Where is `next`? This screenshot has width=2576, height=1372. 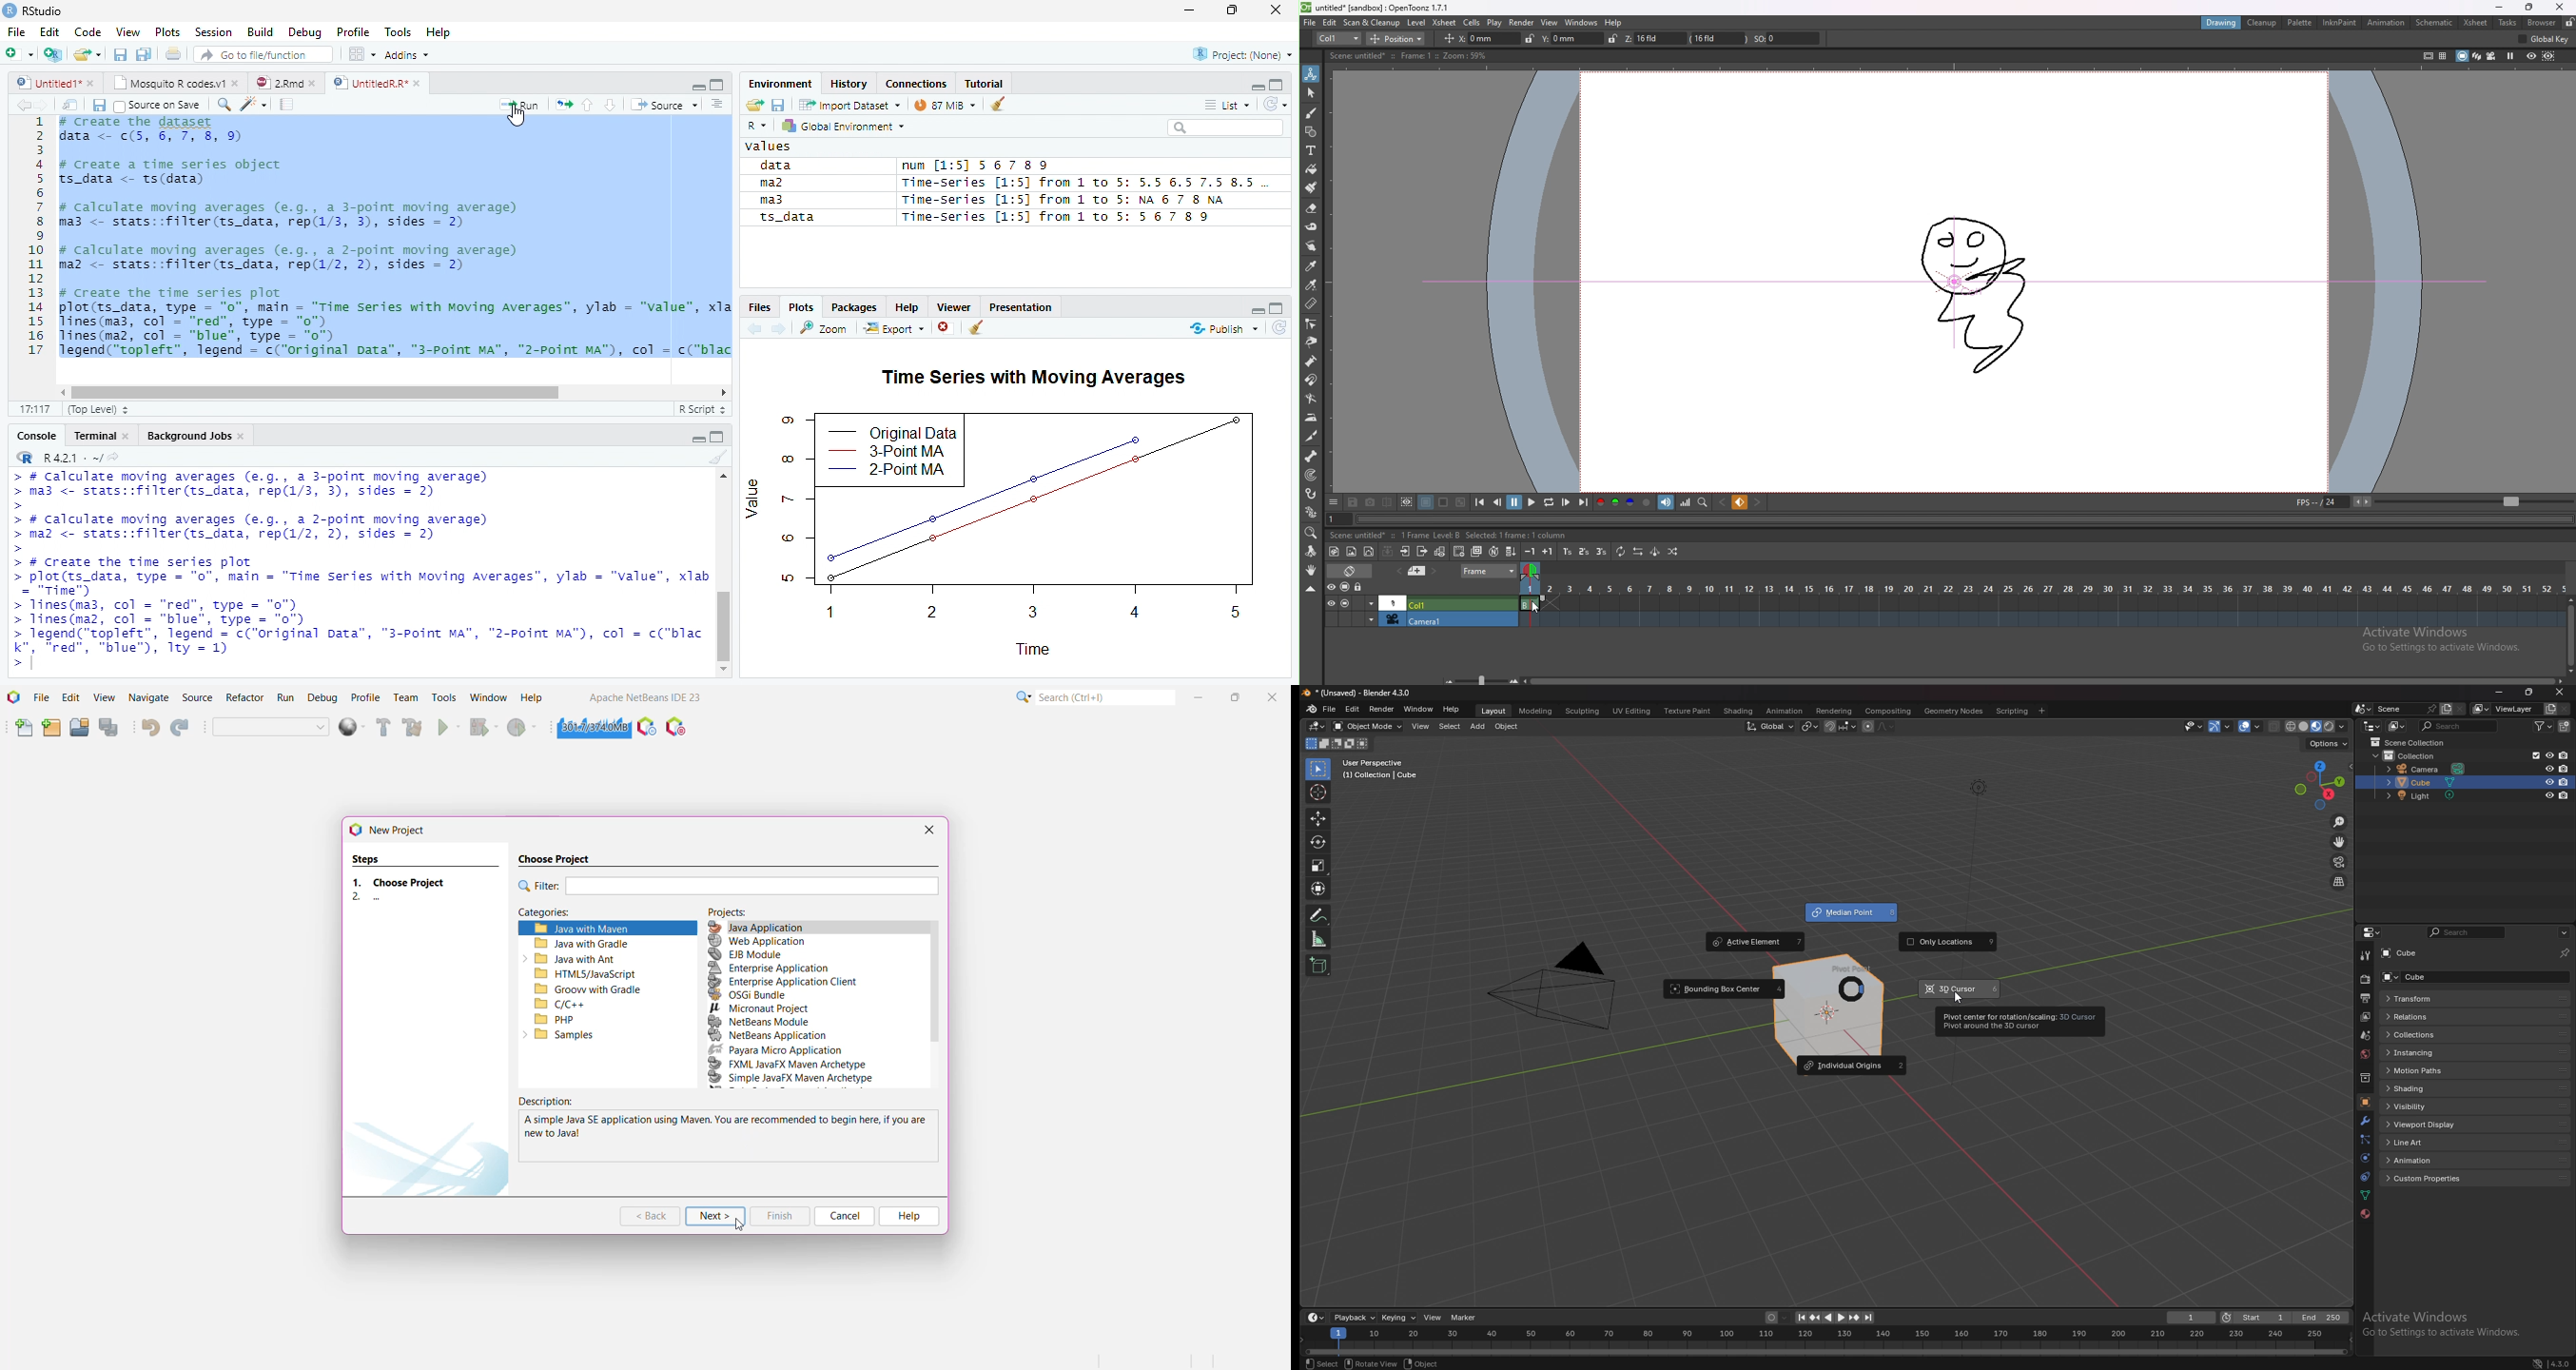 next is located at coordinates (46, 106).